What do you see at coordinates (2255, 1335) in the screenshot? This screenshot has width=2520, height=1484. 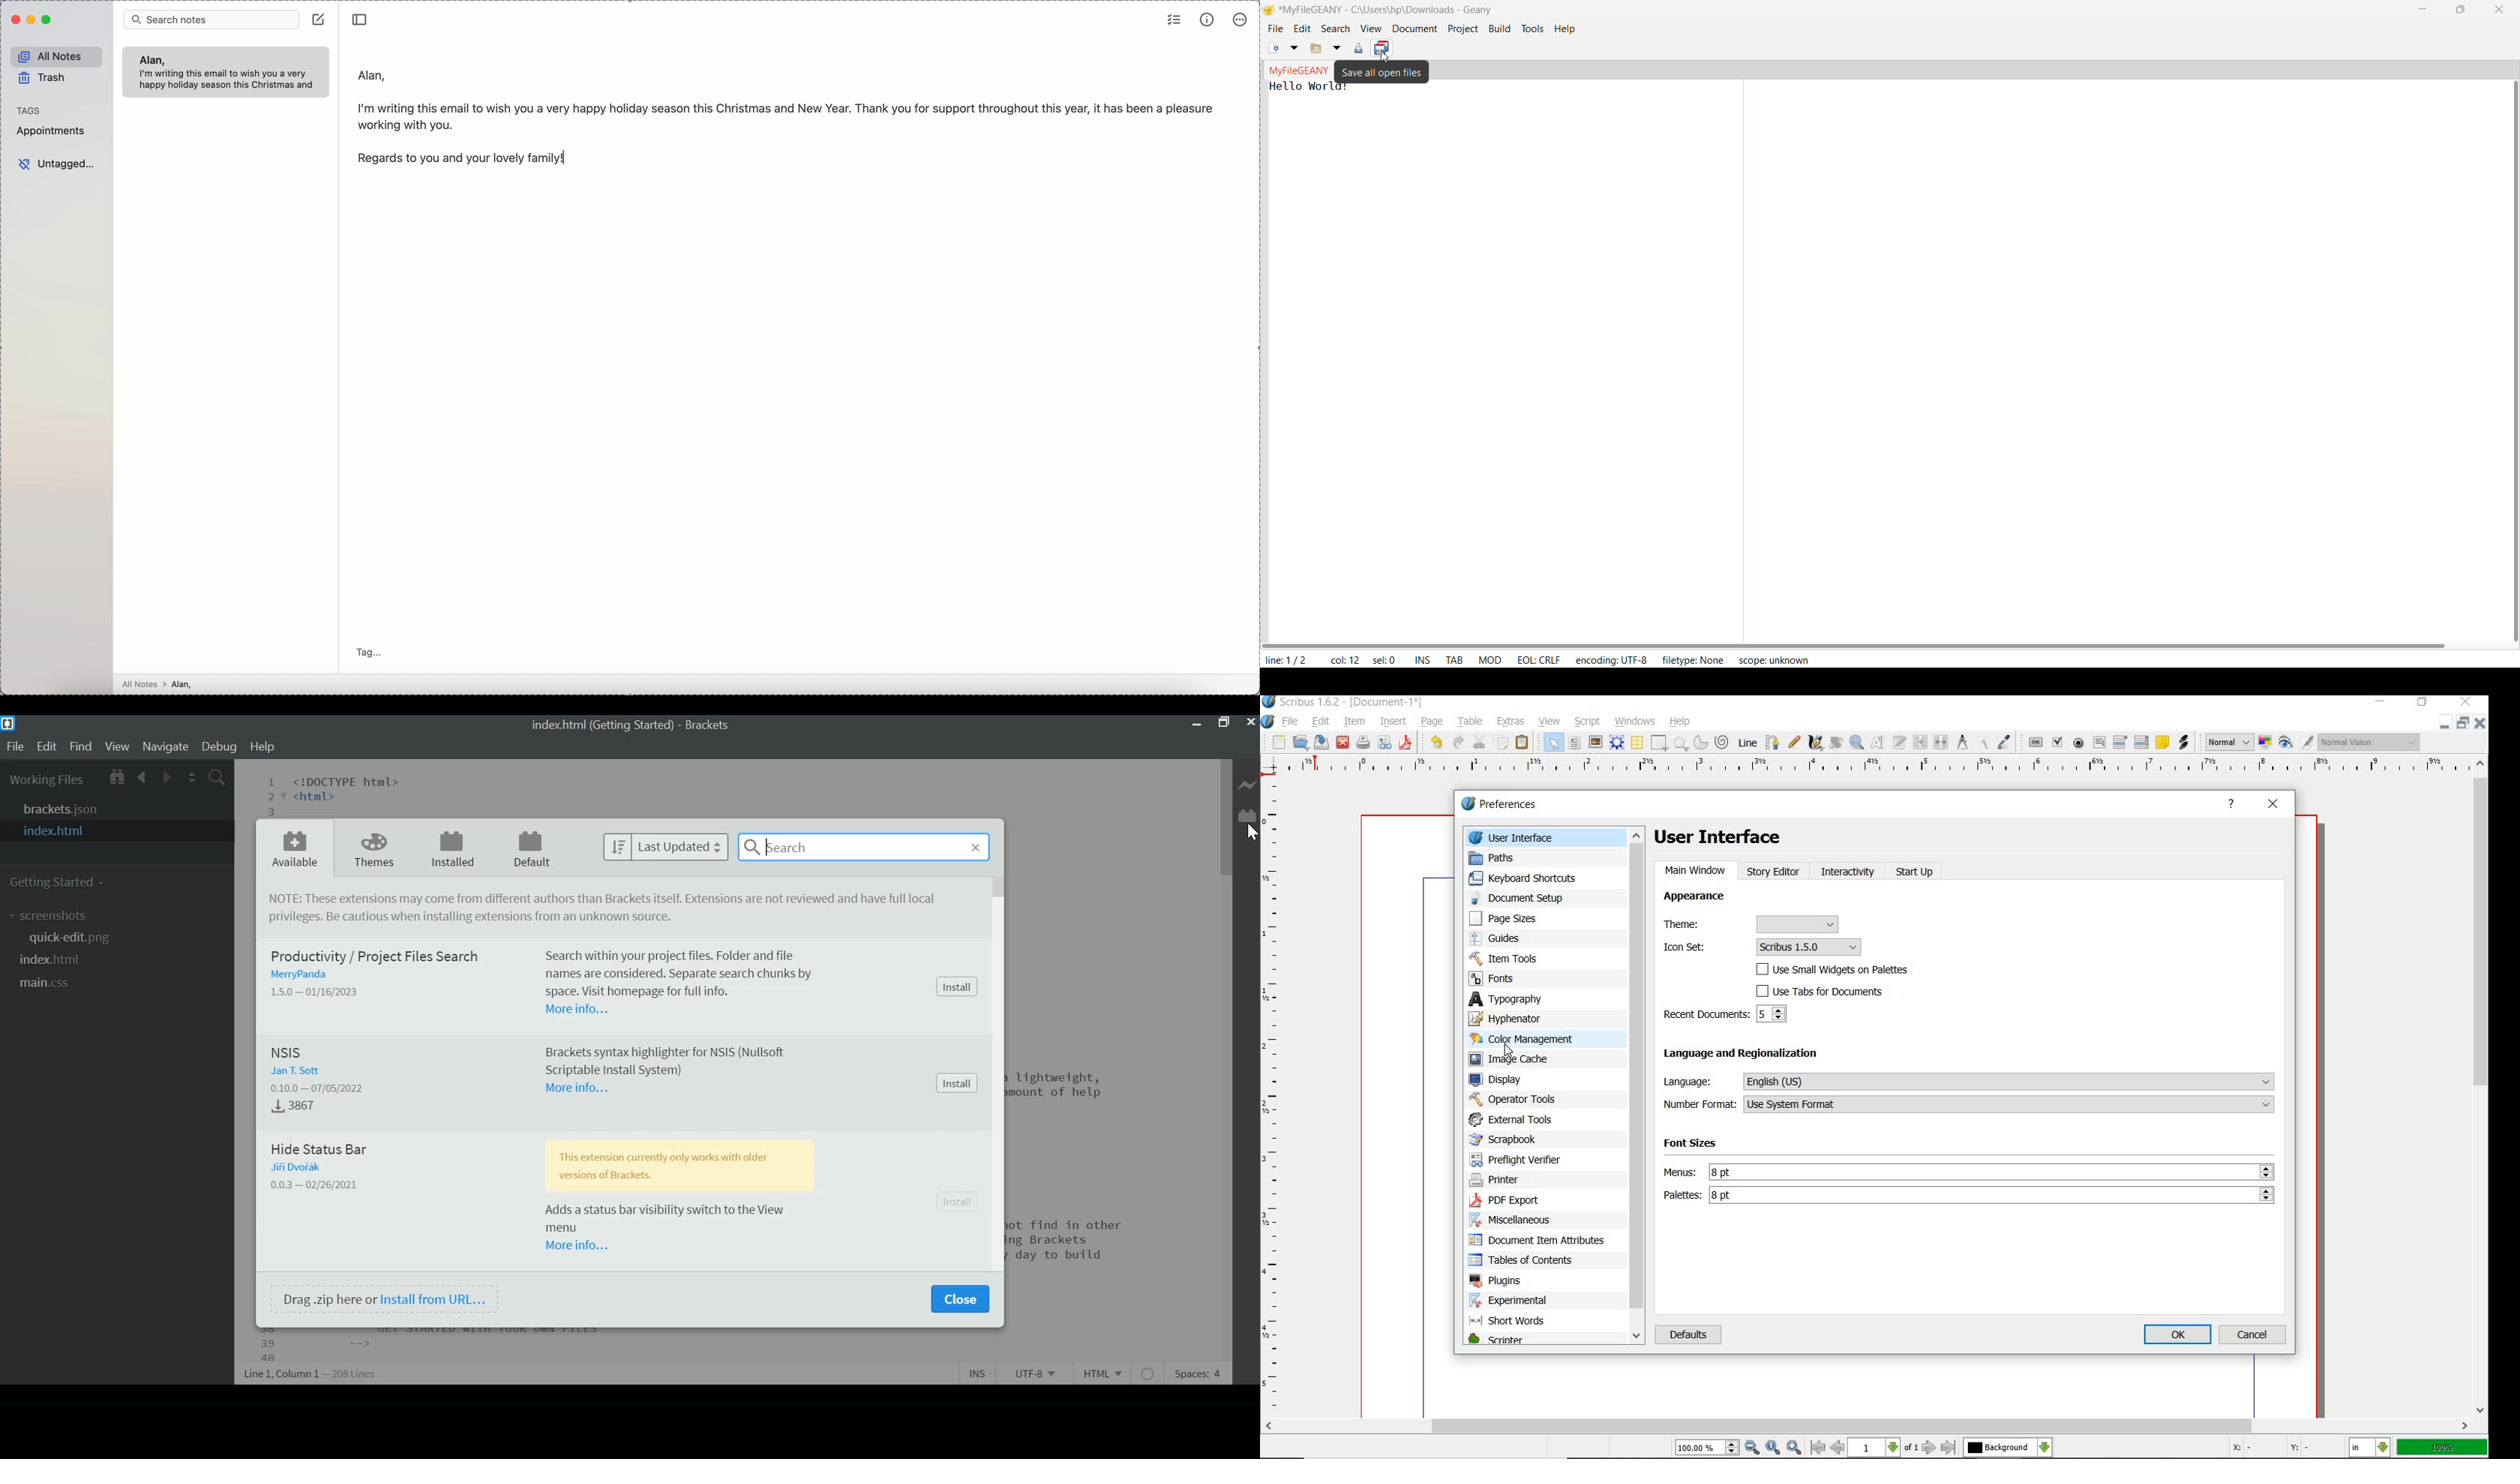 I see `CANCEL` at bounding box center [2255, 1335].